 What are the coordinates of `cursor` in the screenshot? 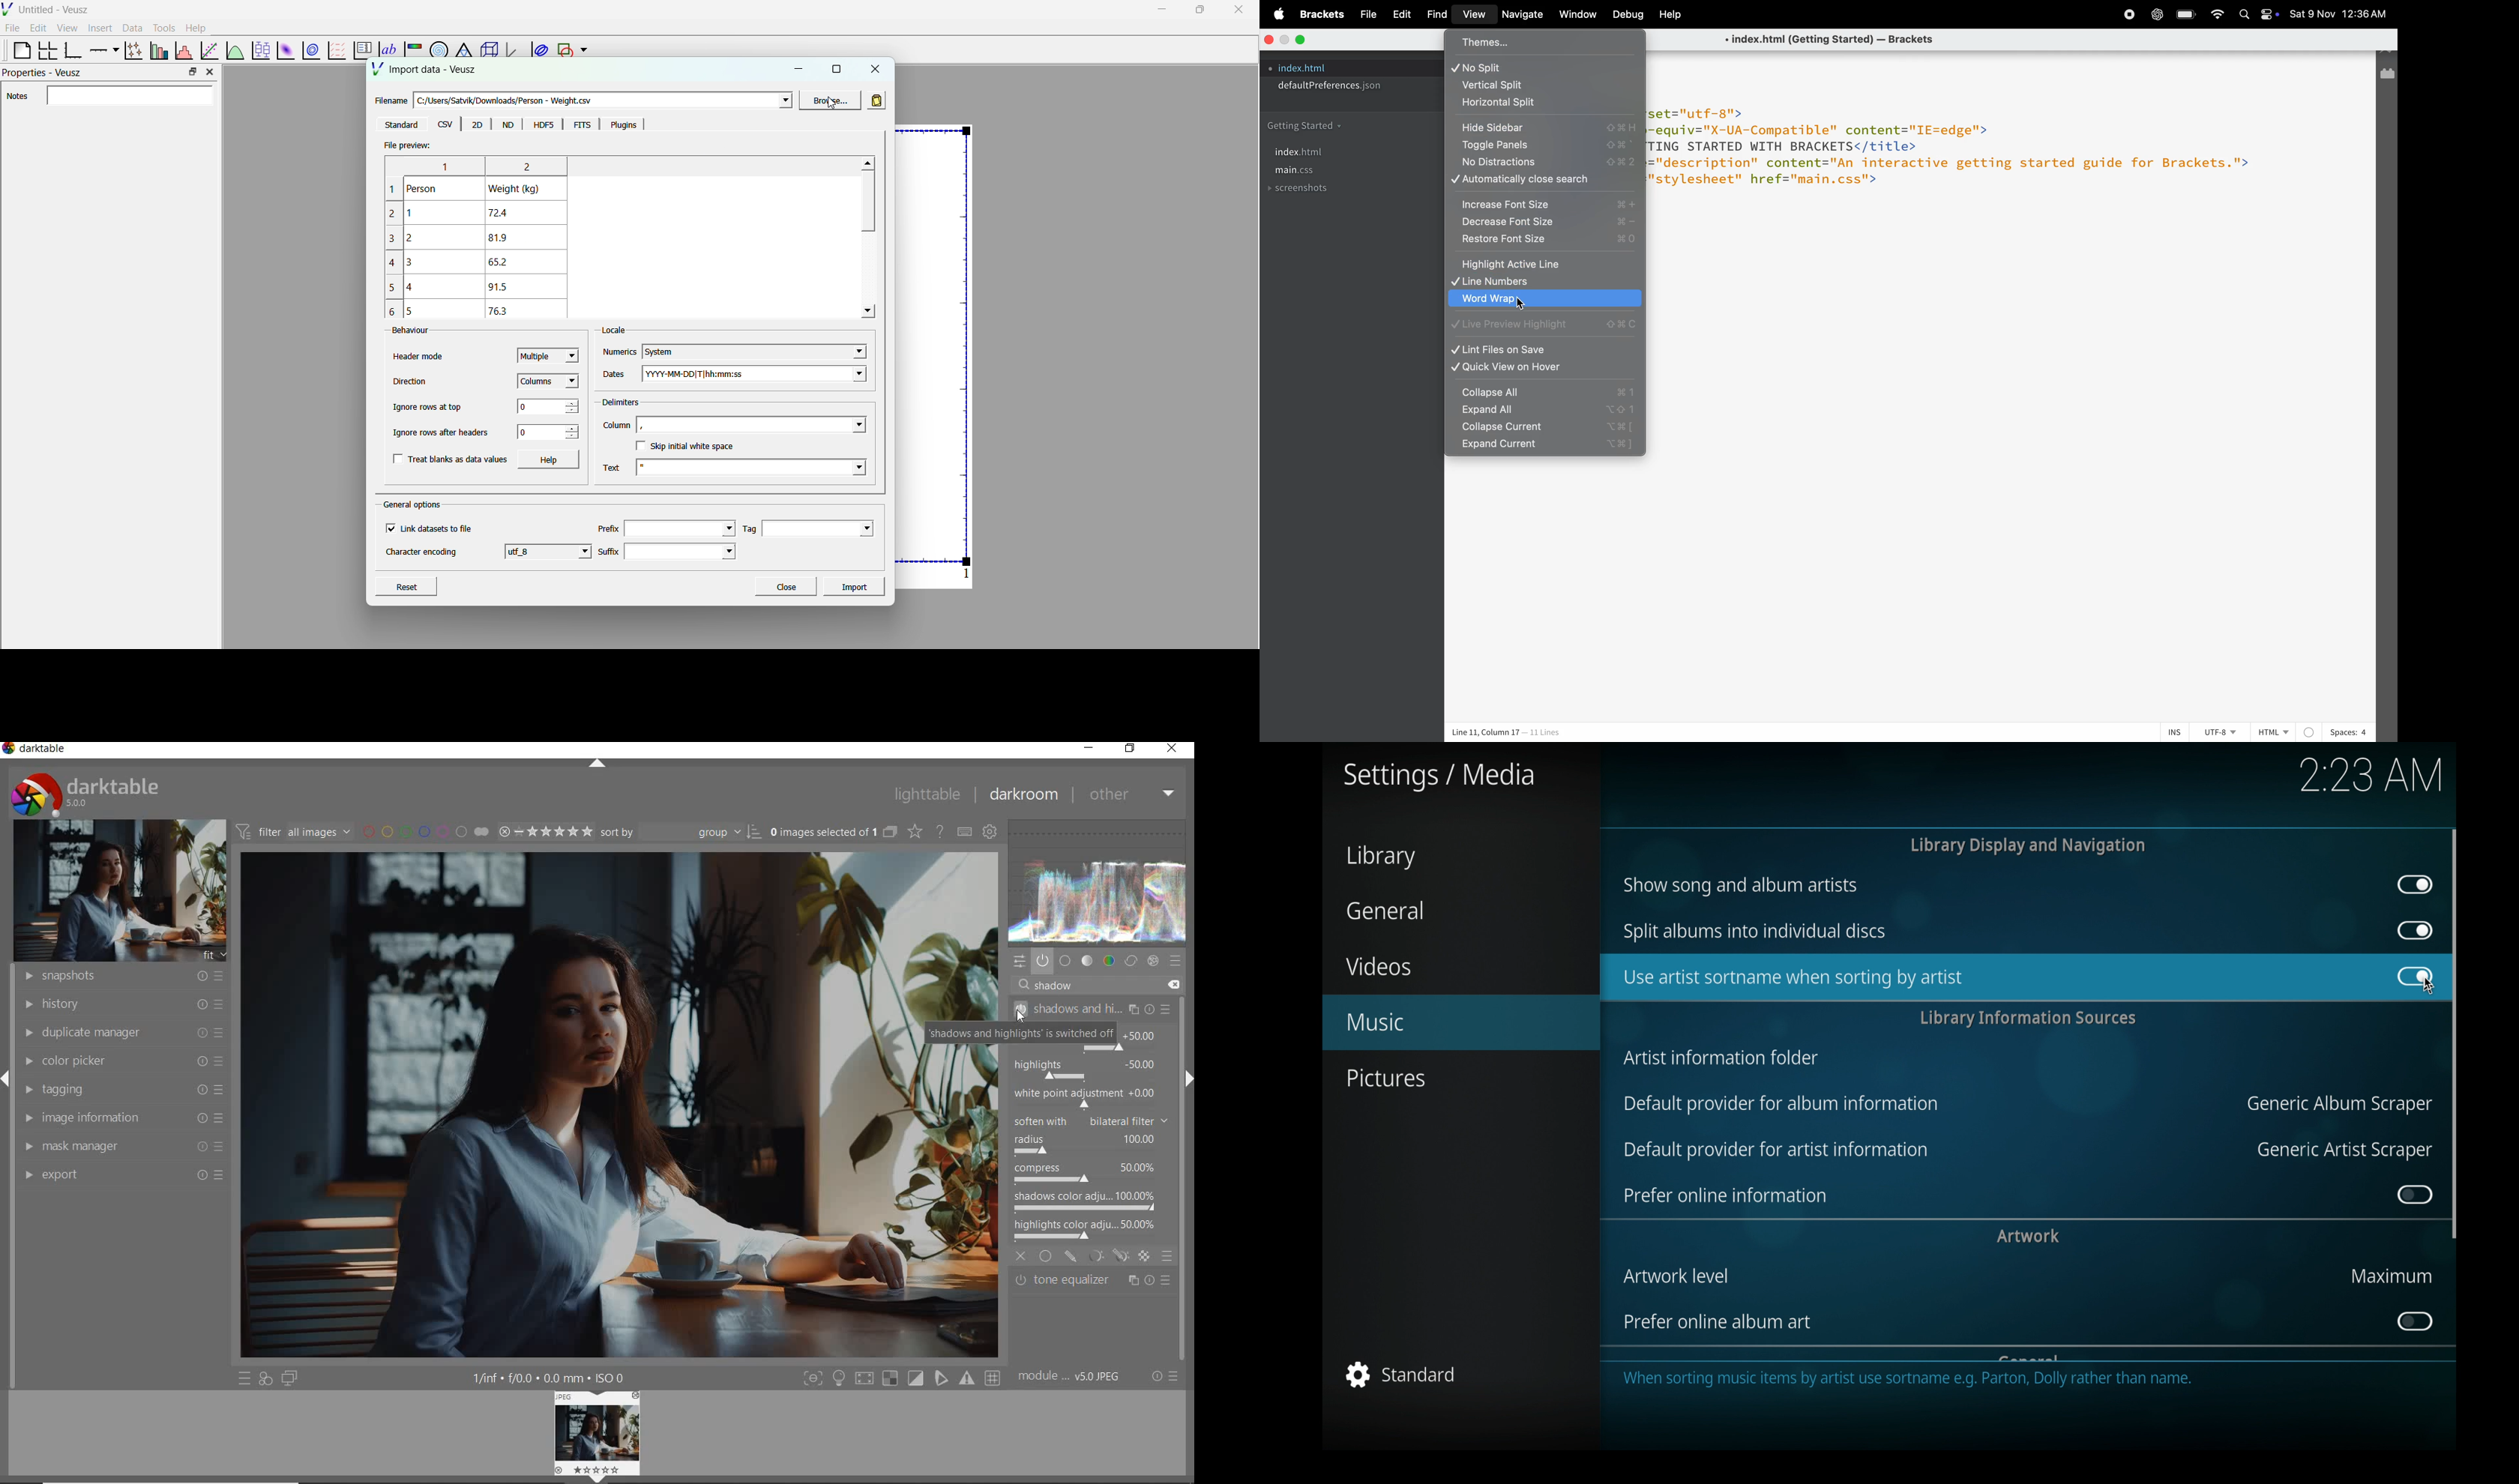 It's located at (2423, 989).